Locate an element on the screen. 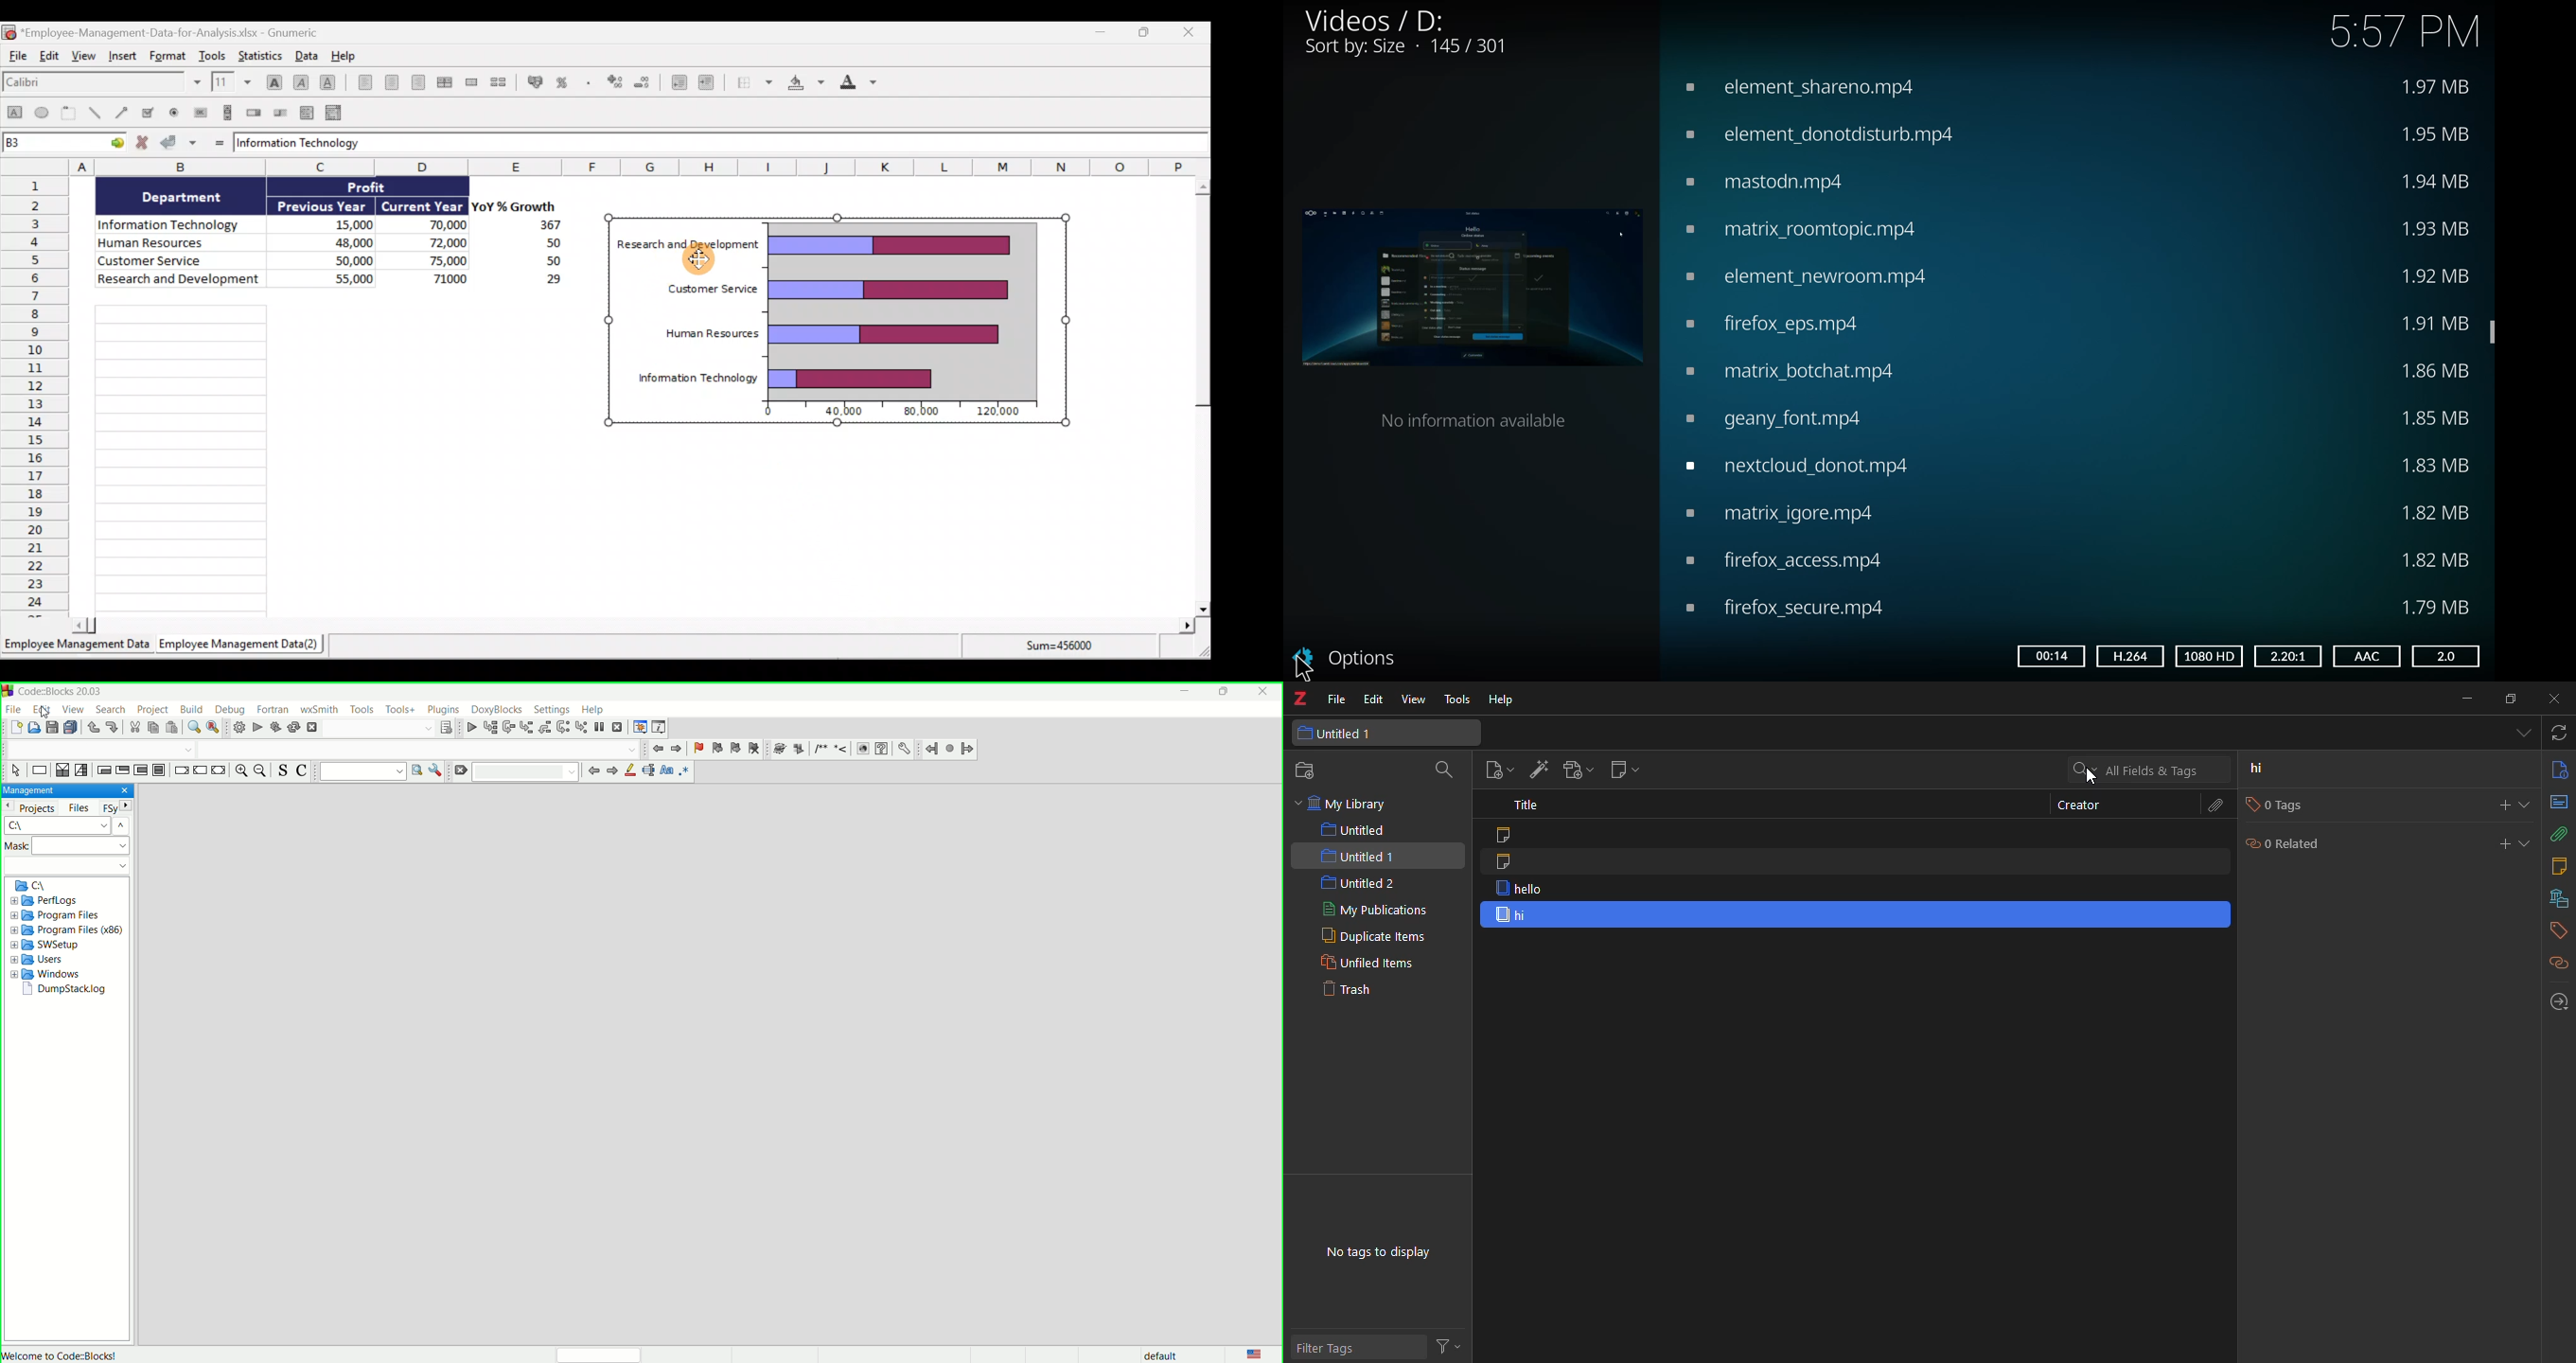  video is located at coordinates (1767, 180).